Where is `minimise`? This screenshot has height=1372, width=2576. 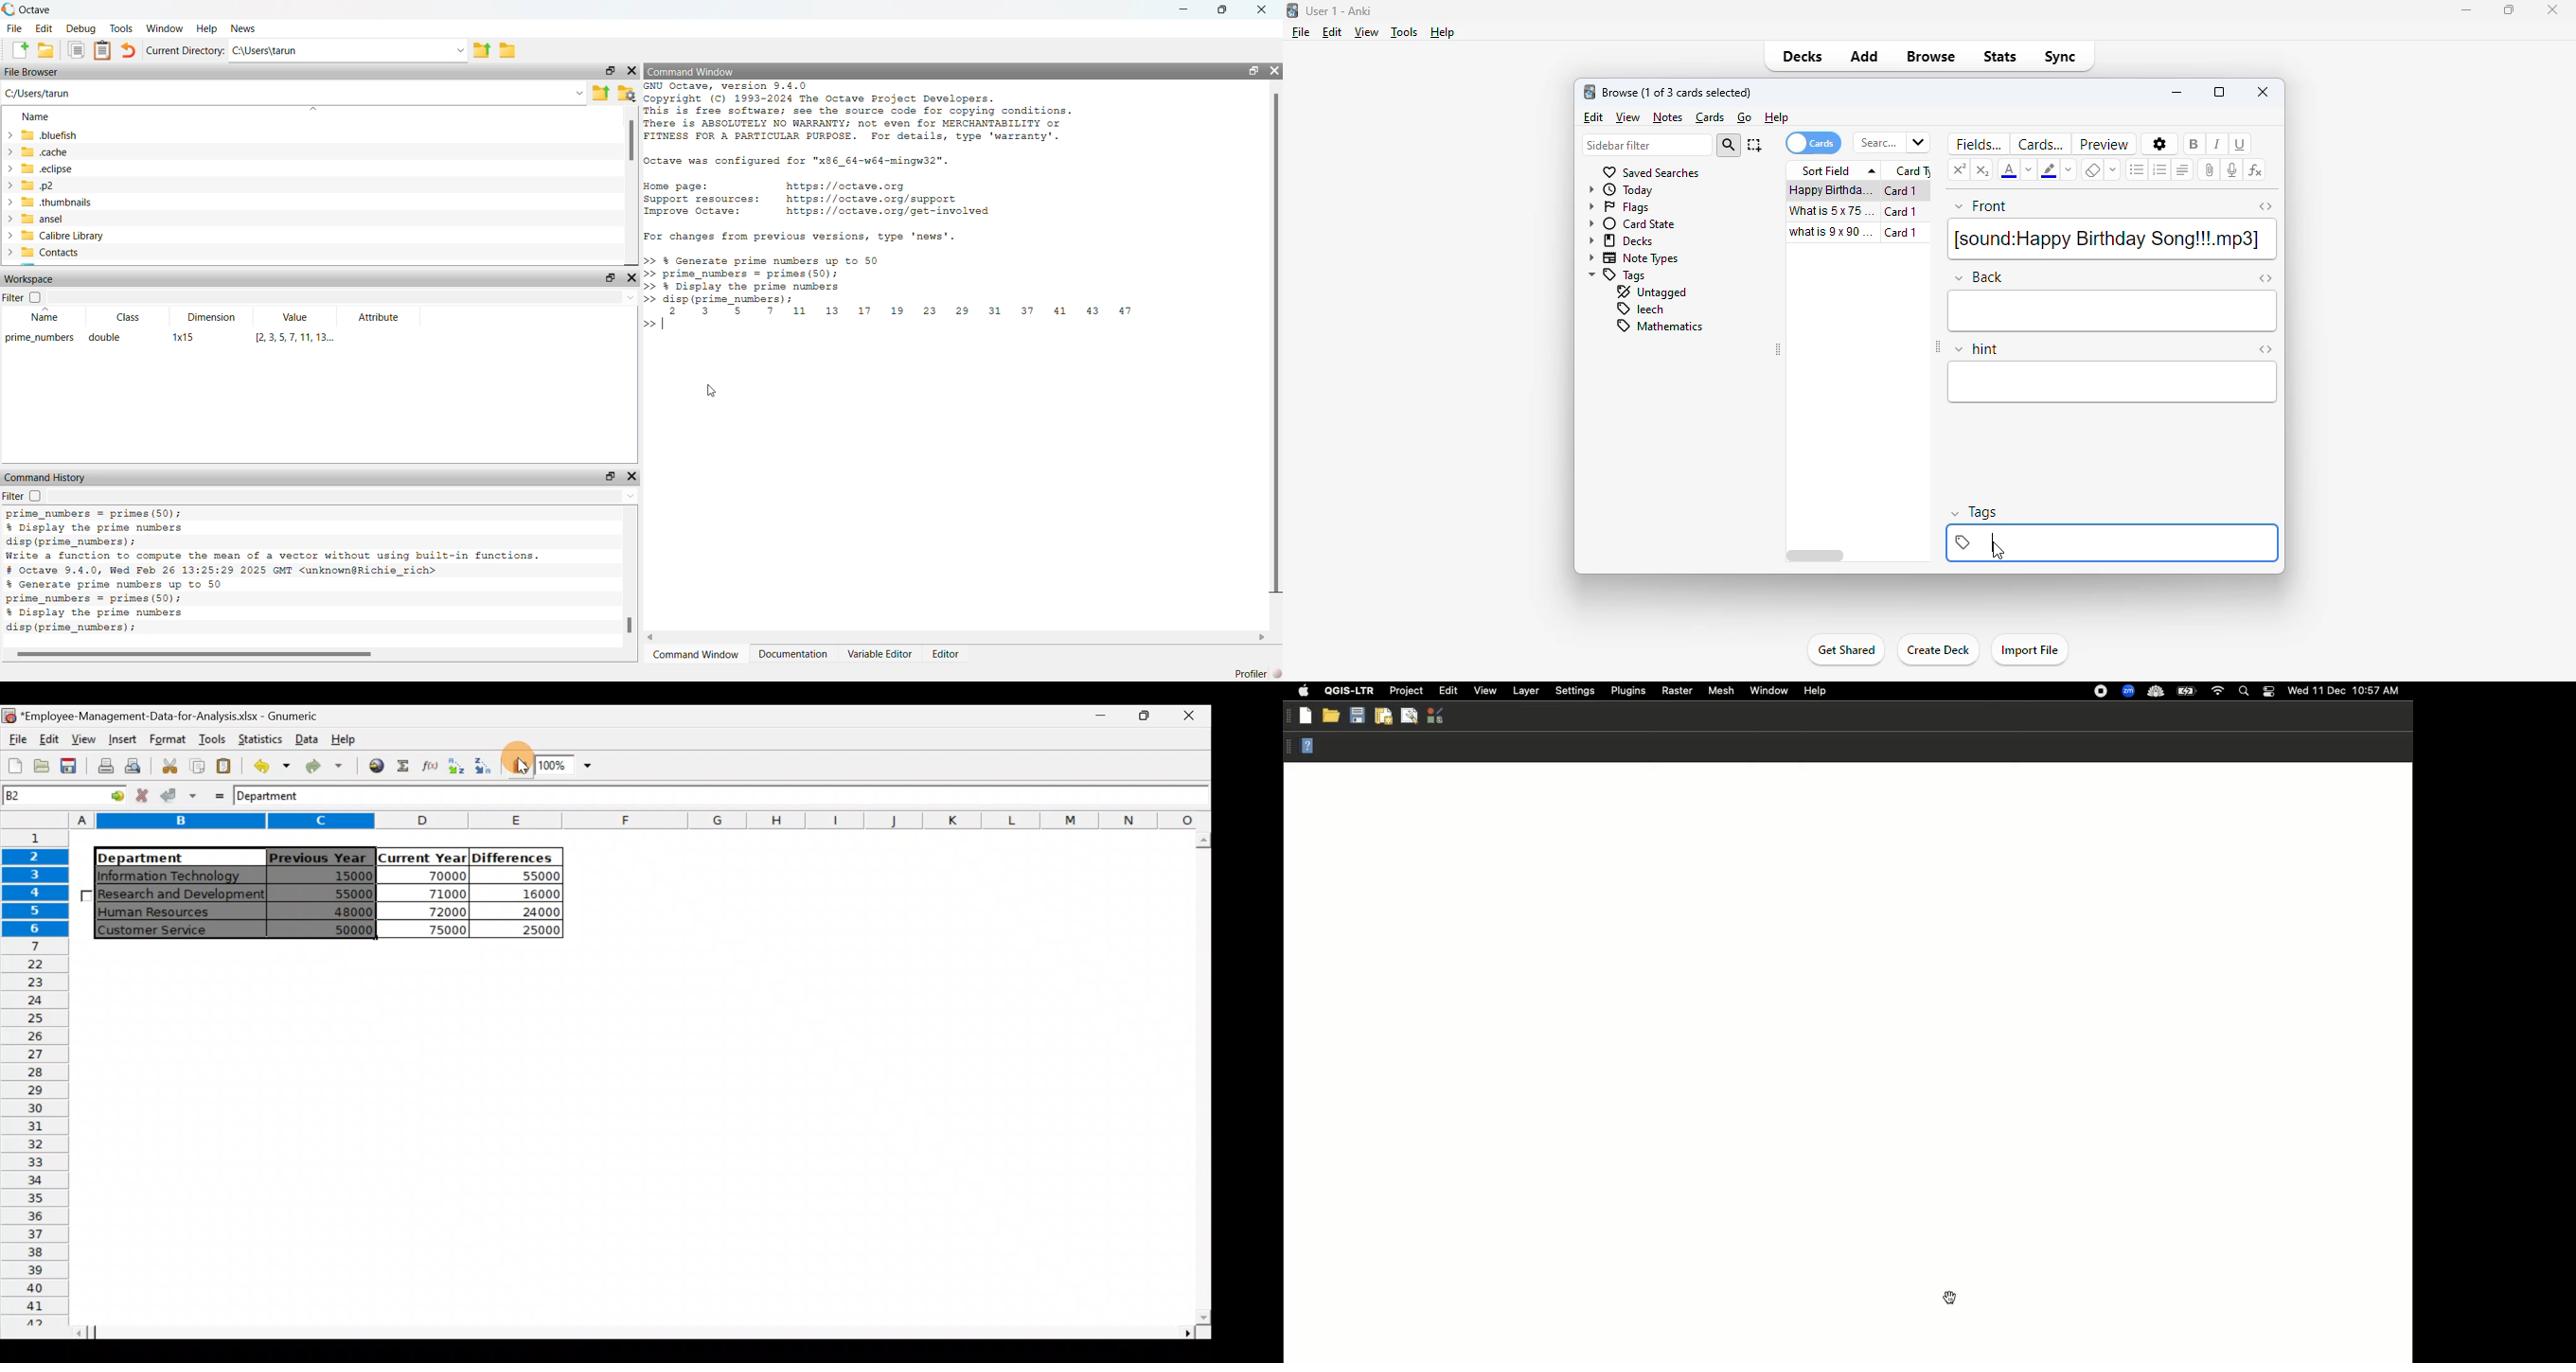 minimise is located at coordinates (1184, 8).